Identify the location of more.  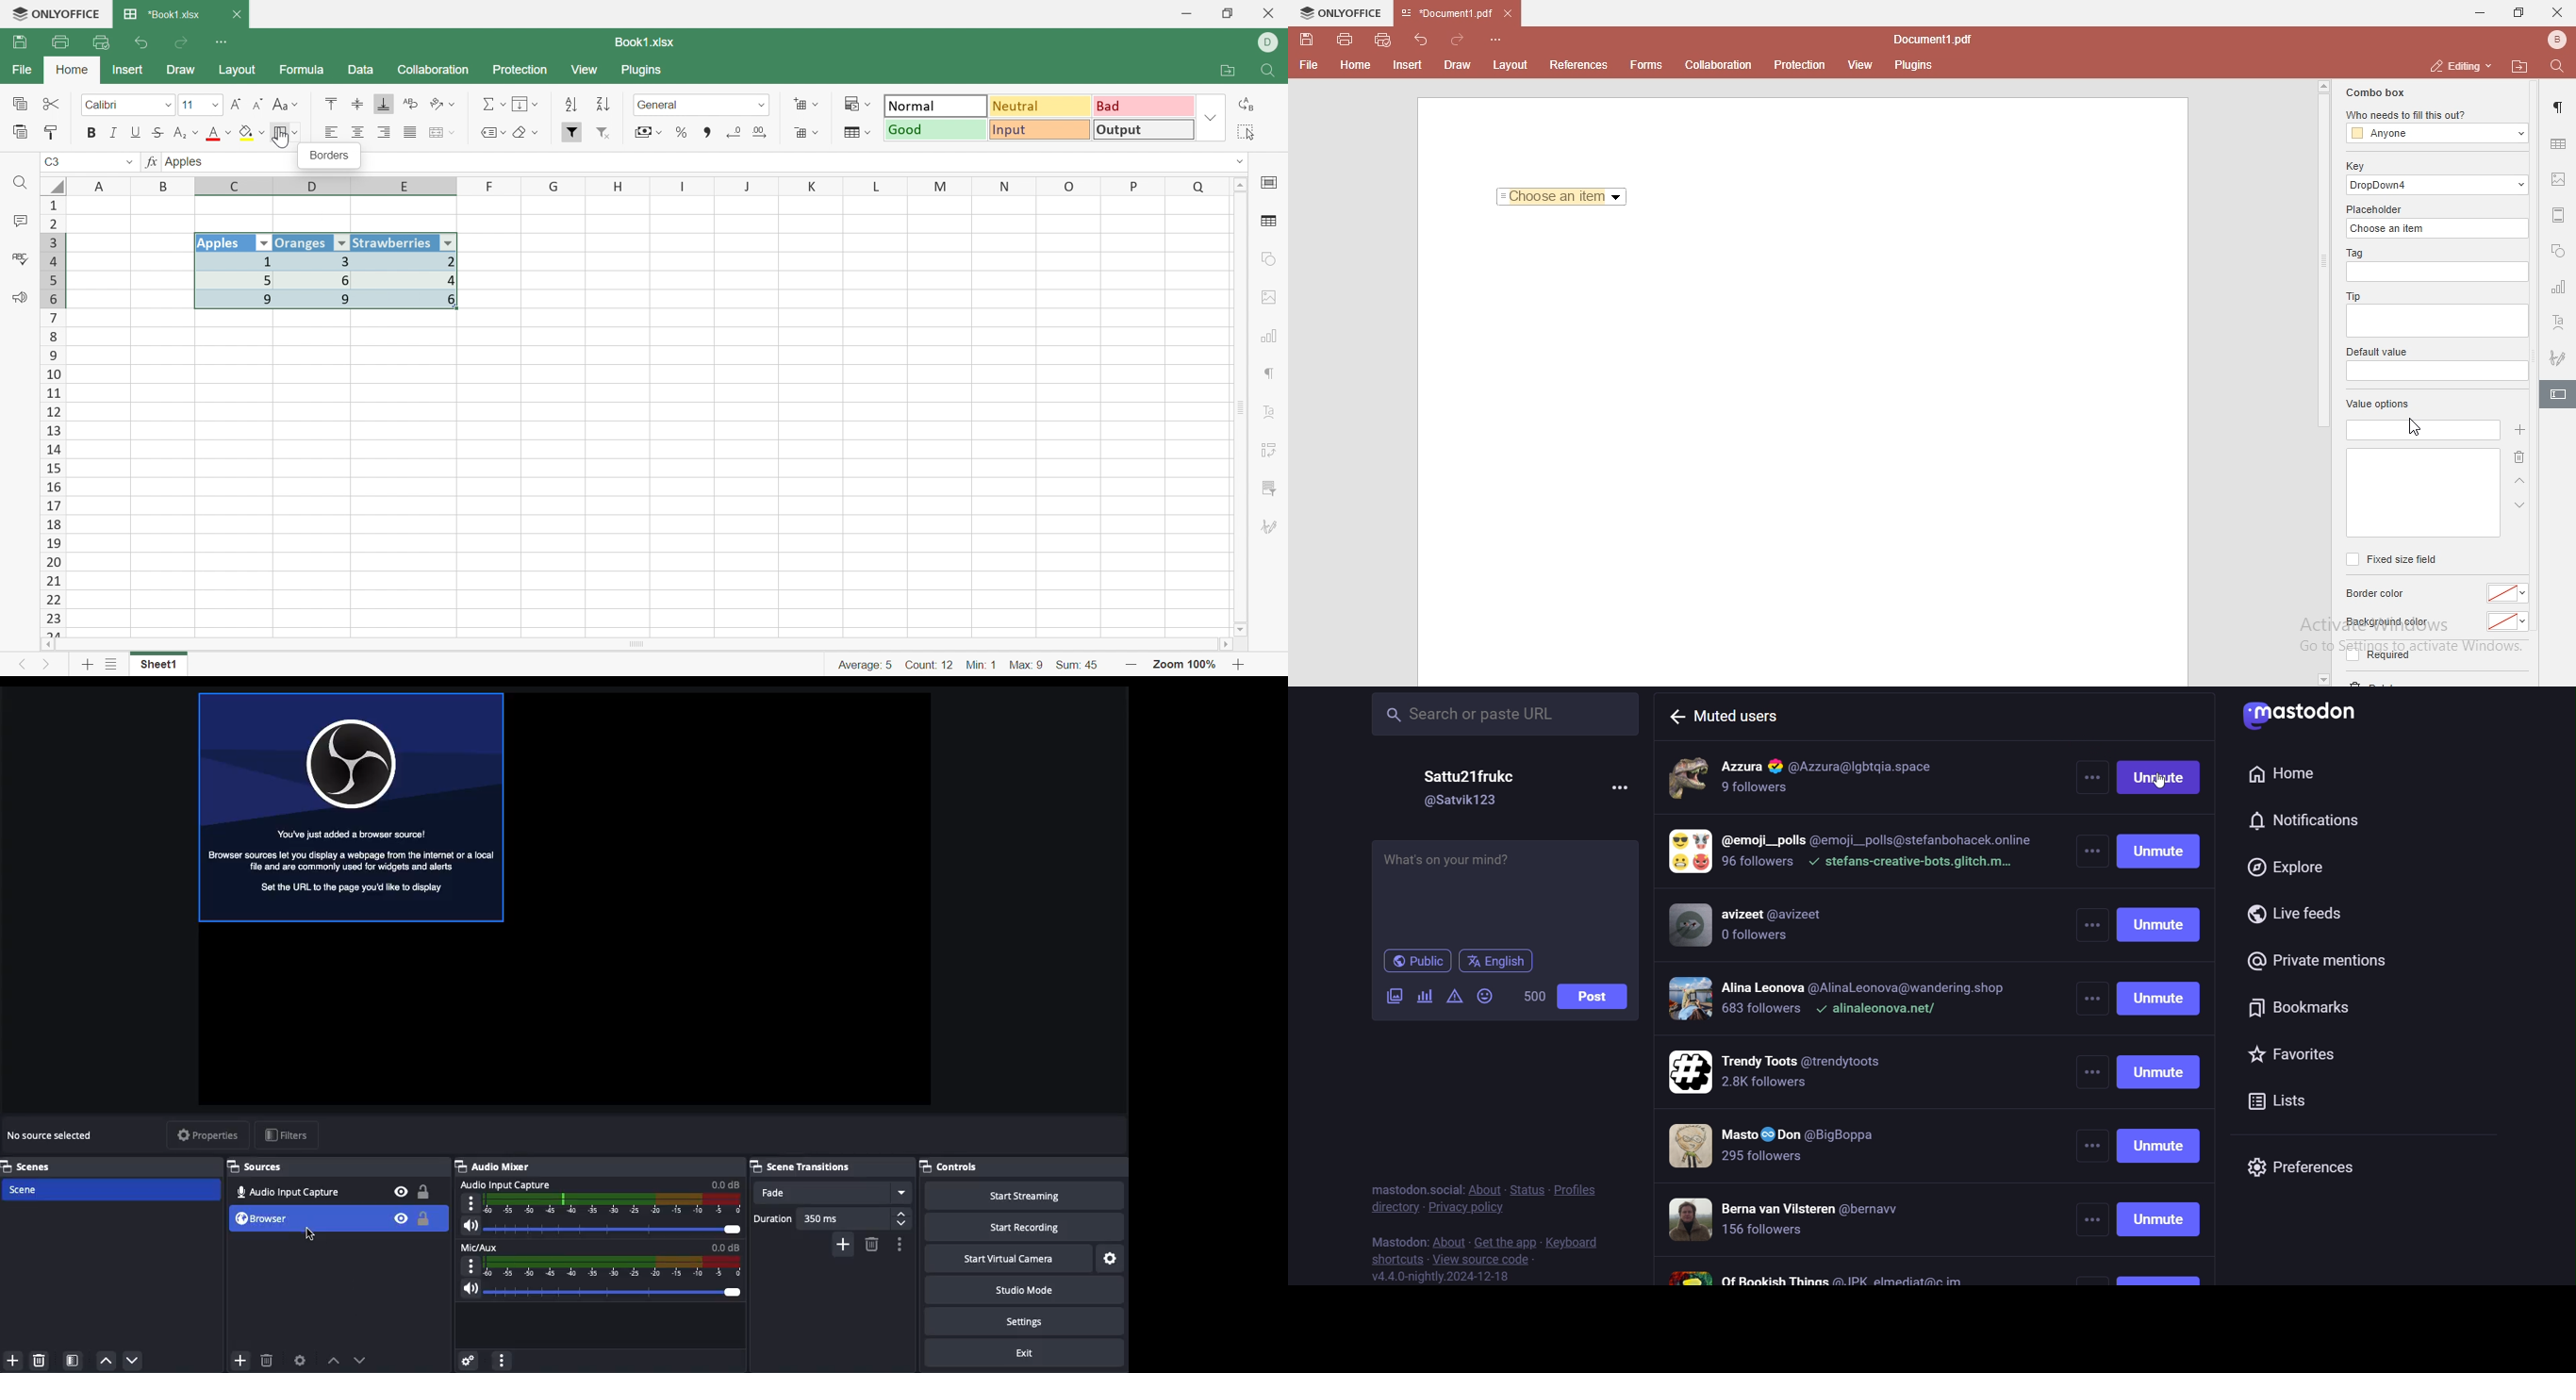
(1620, 787).